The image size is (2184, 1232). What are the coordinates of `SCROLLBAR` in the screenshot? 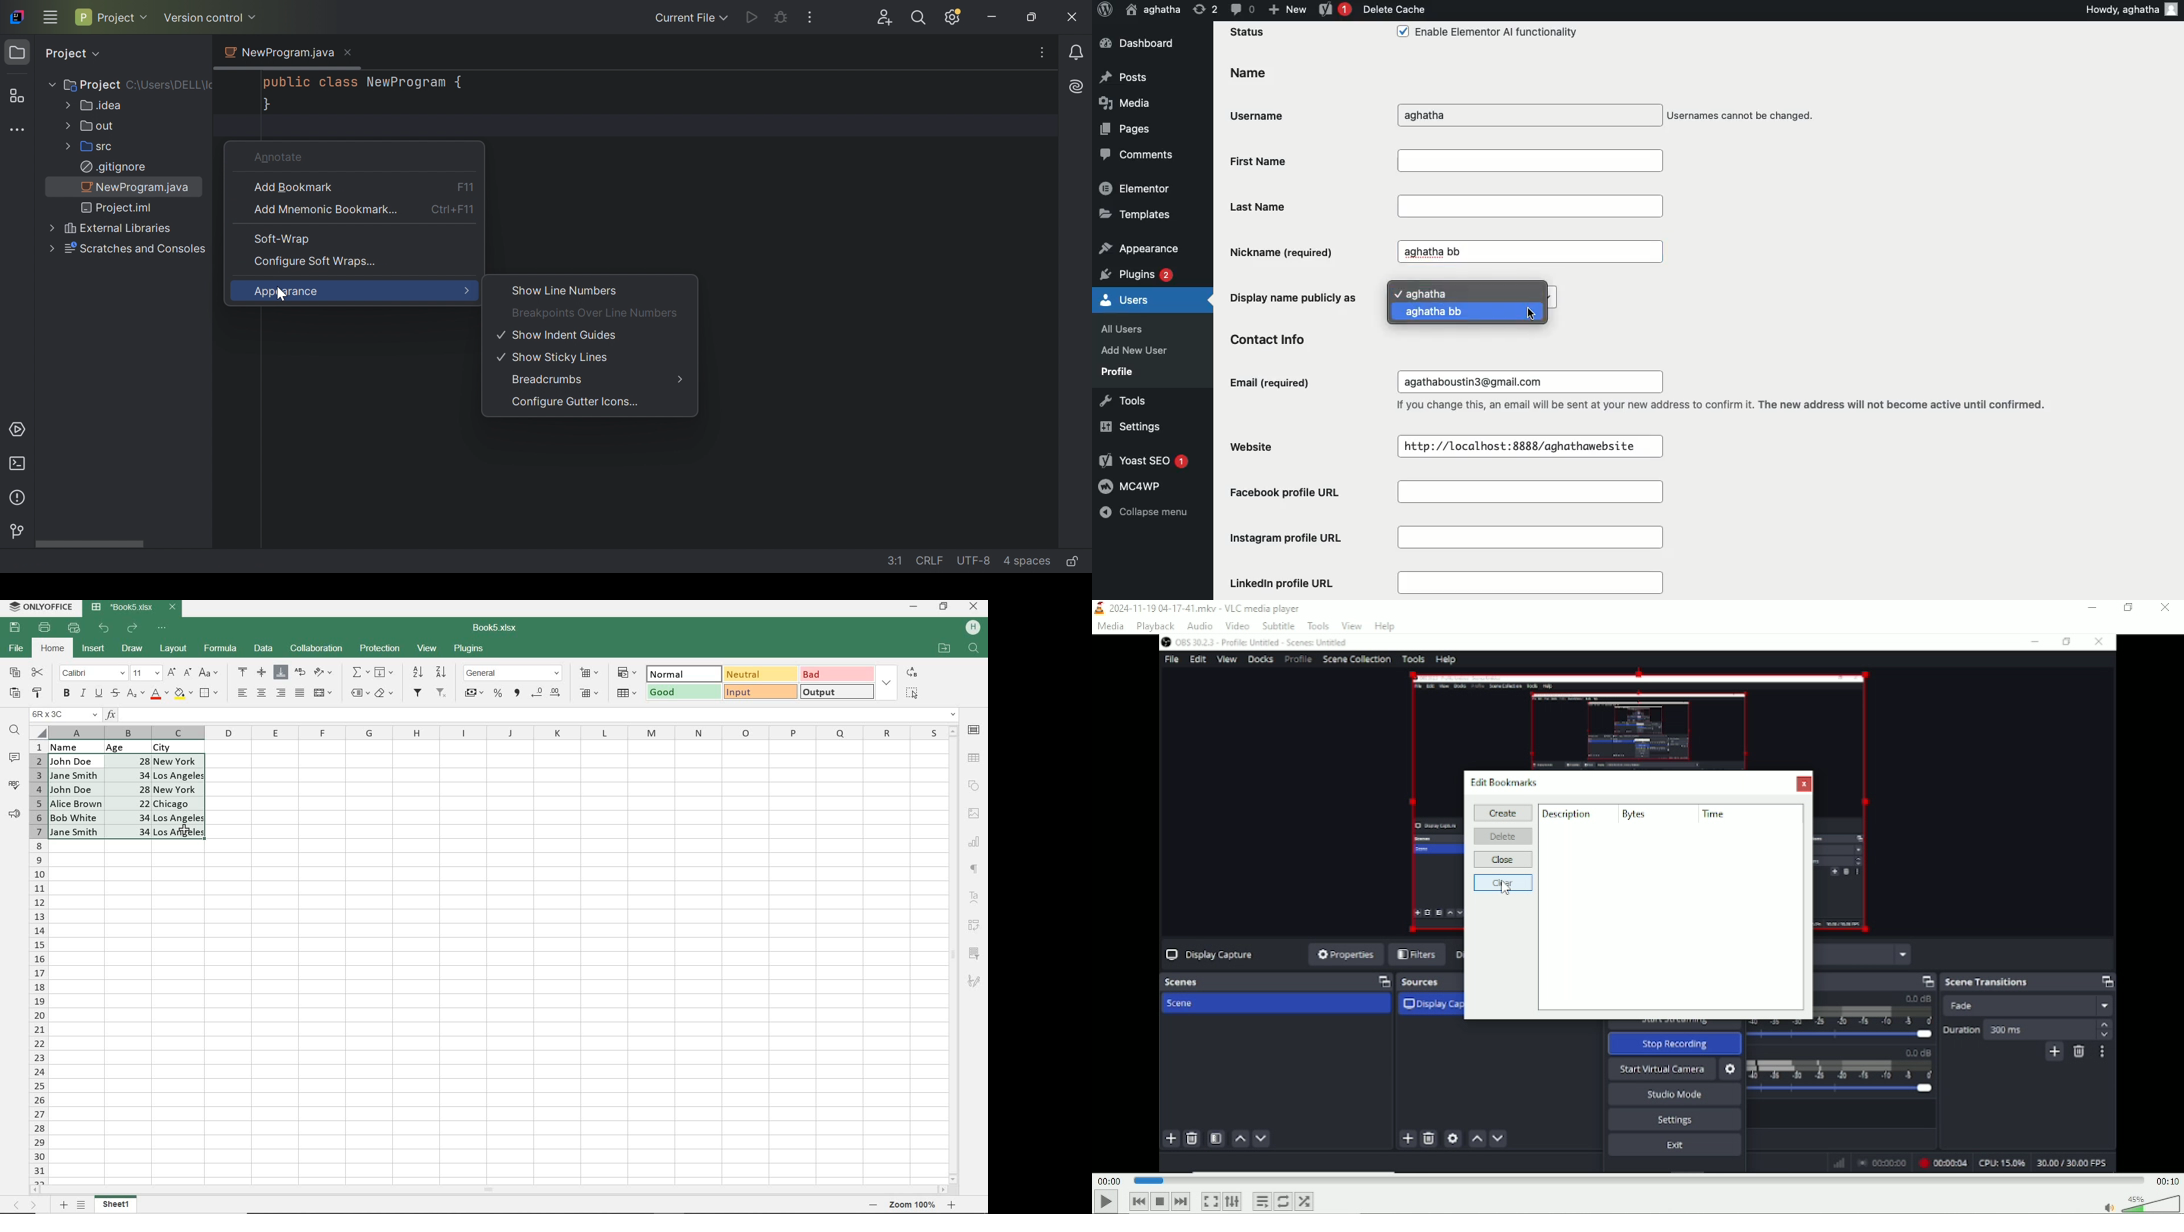 It's located at (955, 954).